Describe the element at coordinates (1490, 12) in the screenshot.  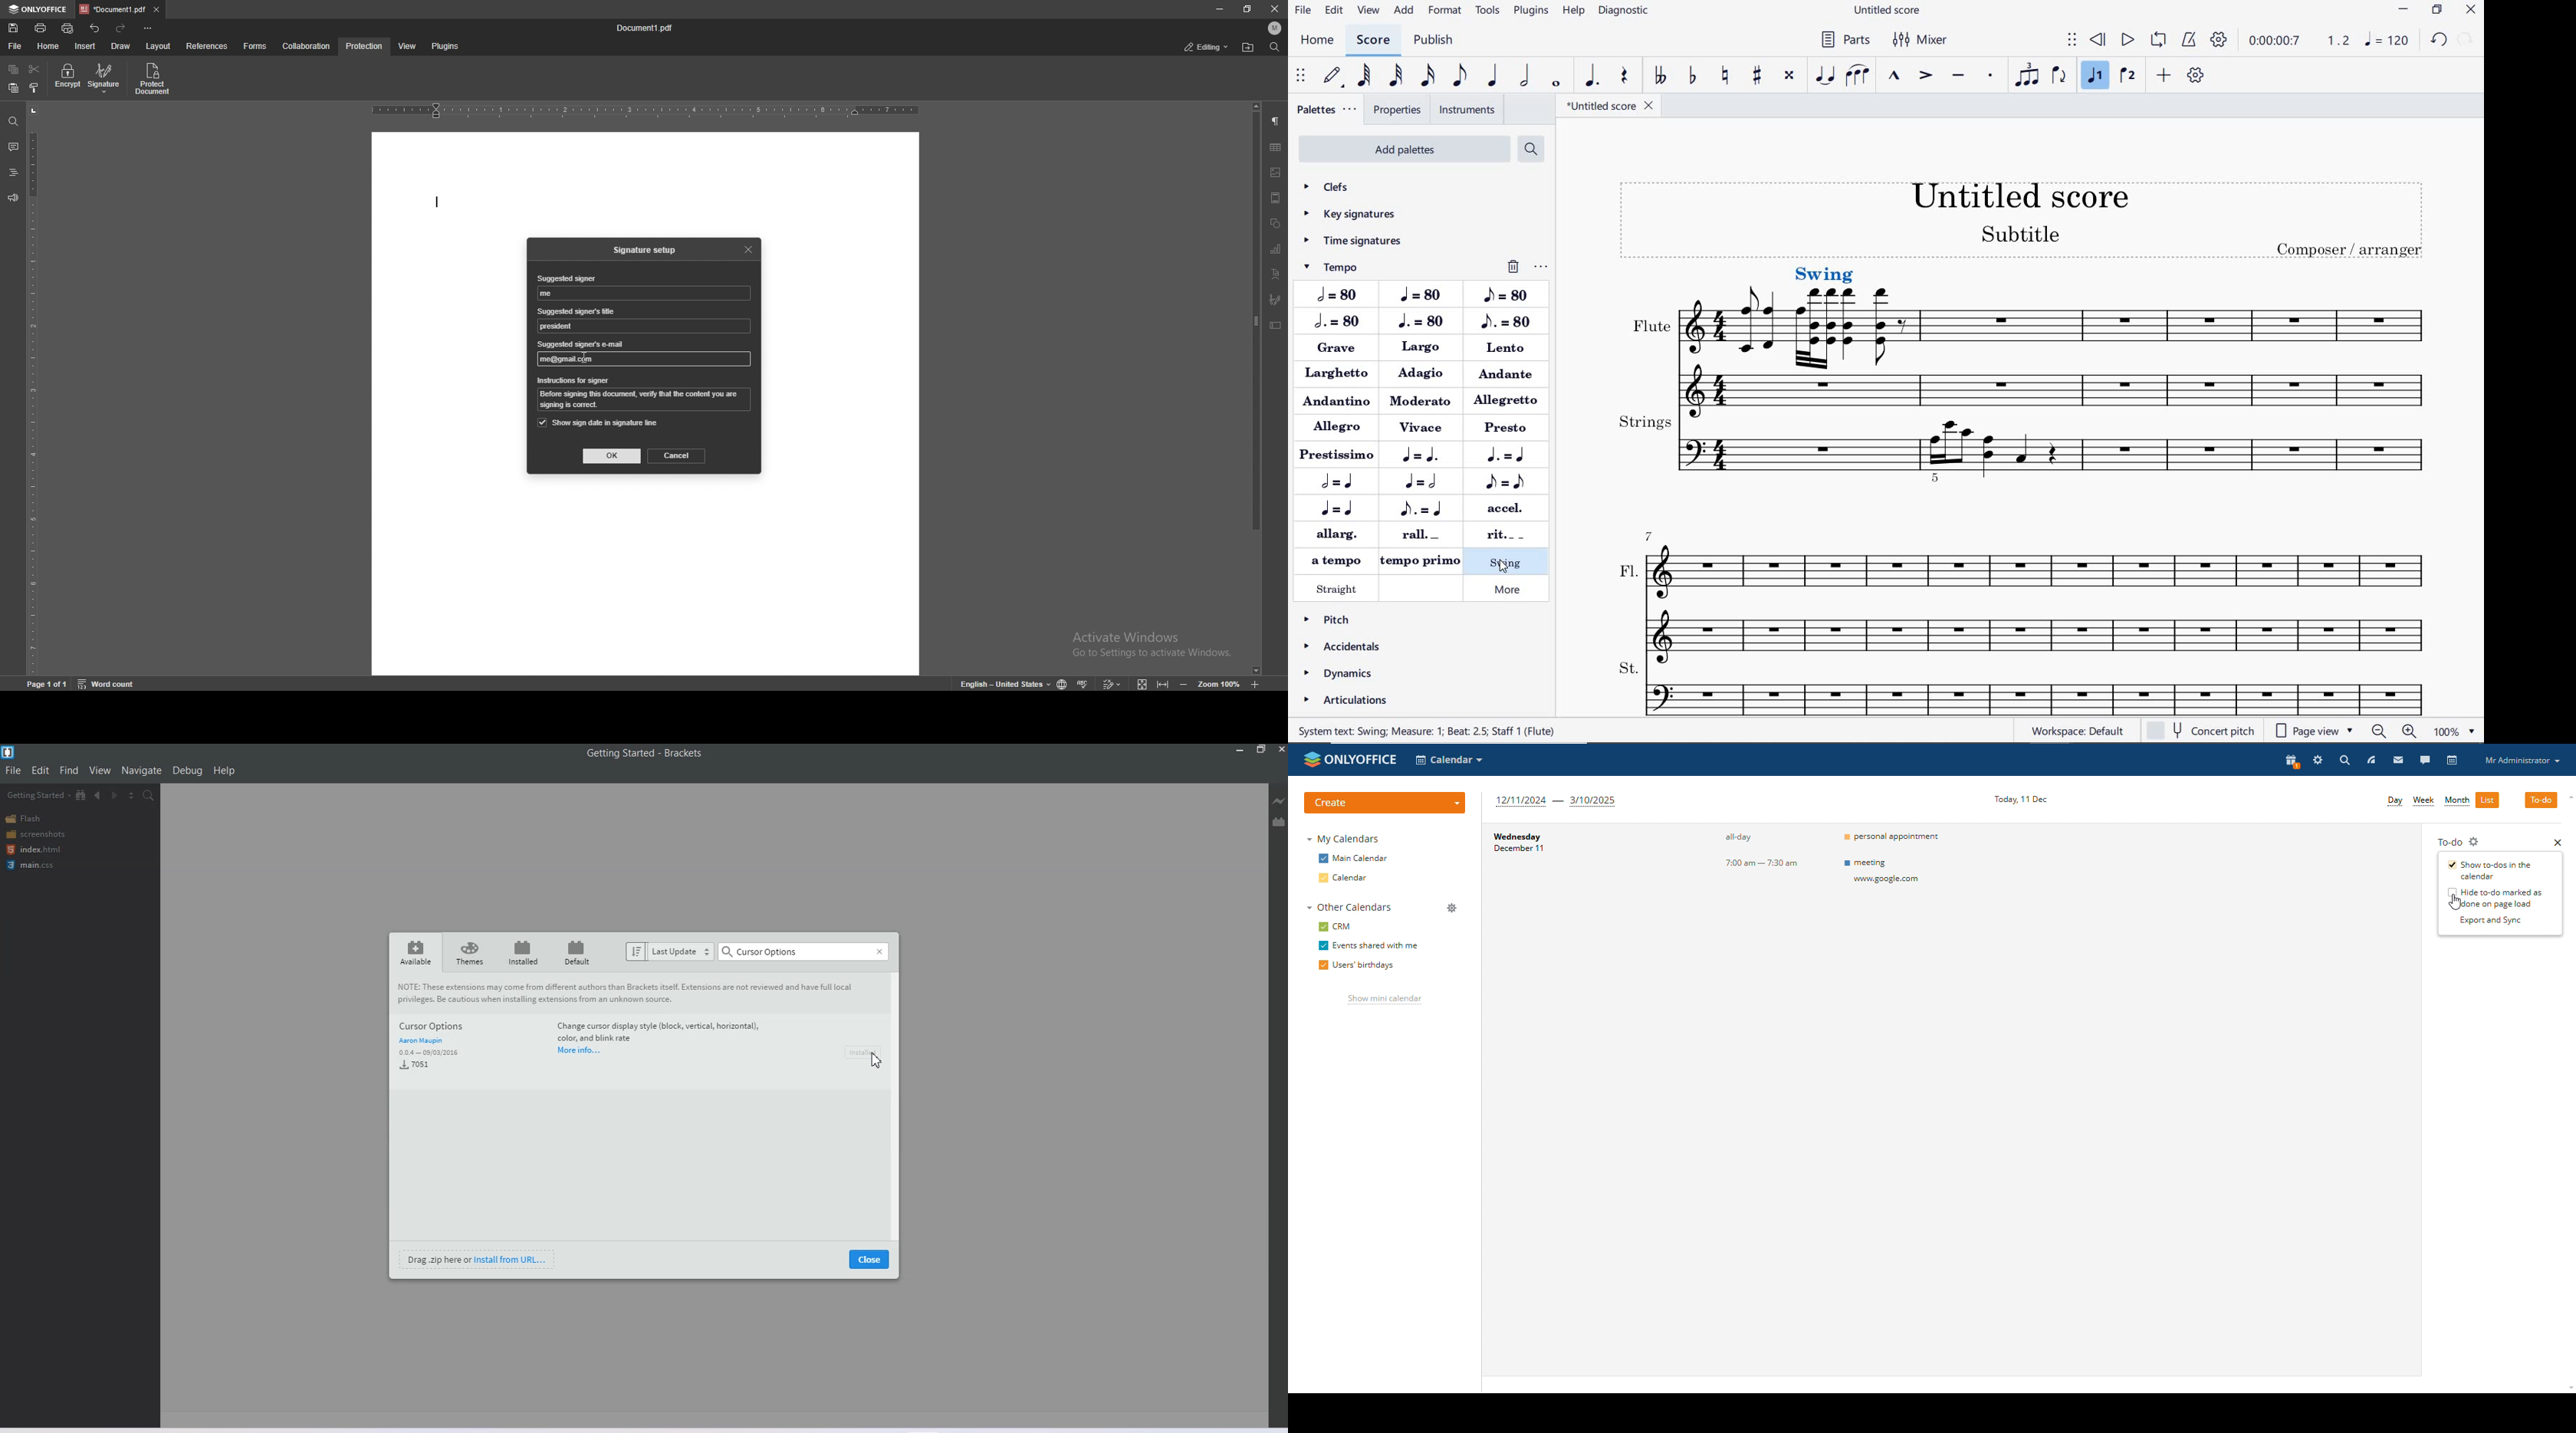
I see `tools` at that location.